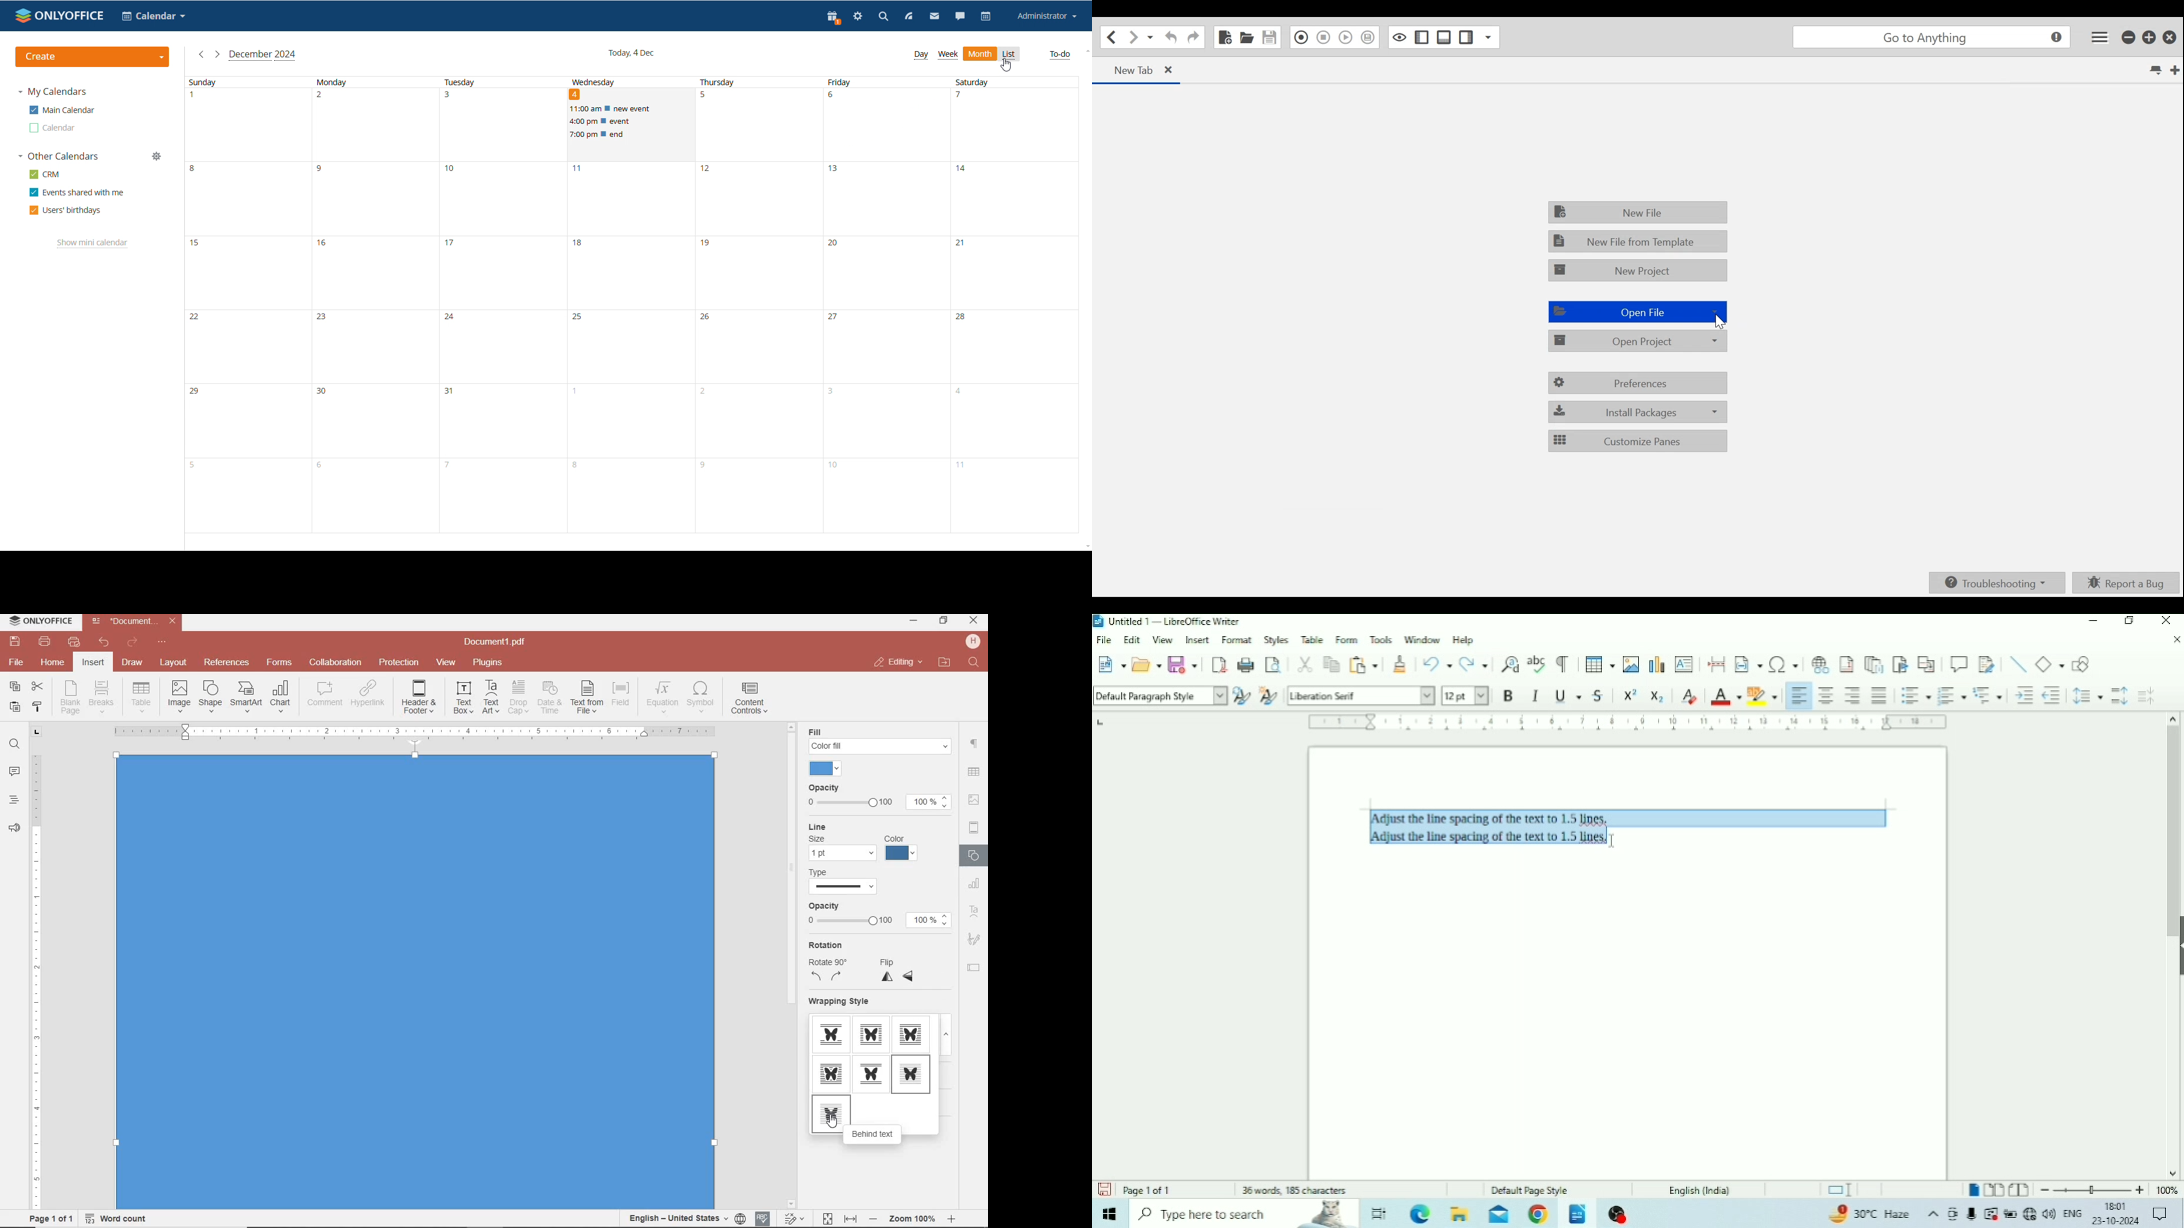  What do you see at coordinates (518, 698) in the screenshot?
I see `DROP CAP` at bounding box center [518, 698].